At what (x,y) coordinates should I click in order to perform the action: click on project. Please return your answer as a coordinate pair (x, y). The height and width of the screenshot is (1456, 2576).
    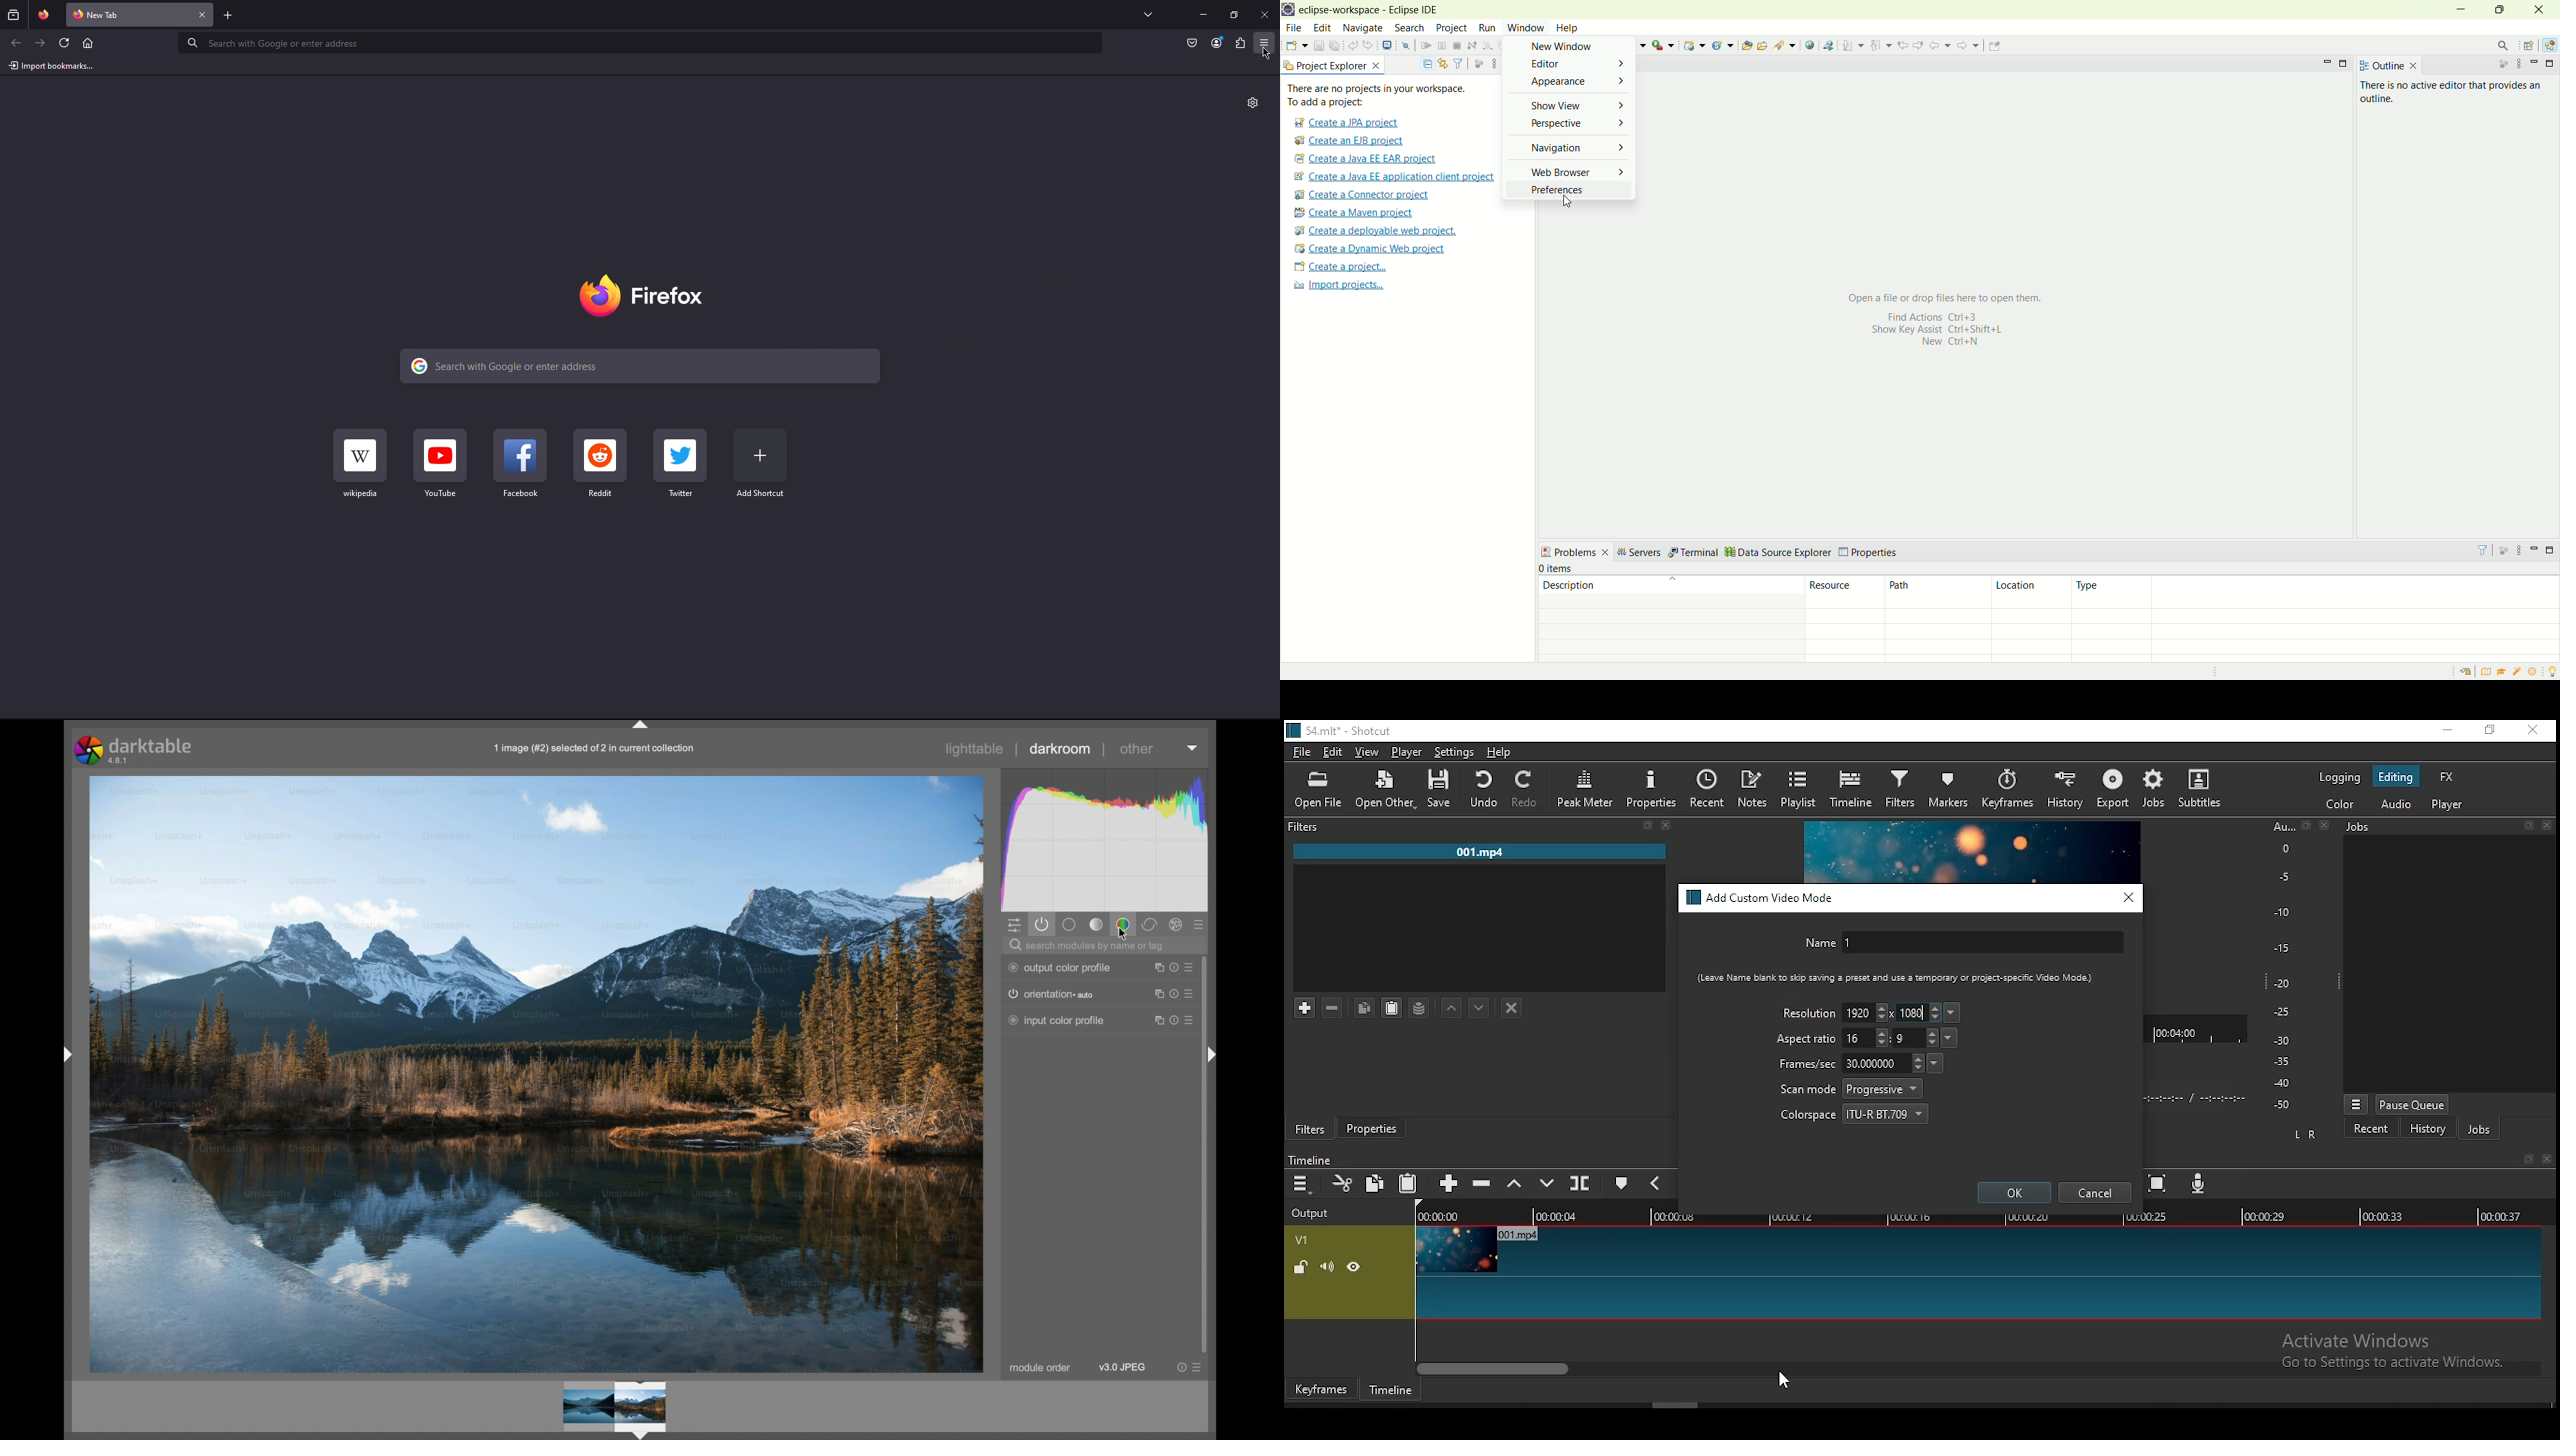
    Looking at the image, I should click on (1451, 28).